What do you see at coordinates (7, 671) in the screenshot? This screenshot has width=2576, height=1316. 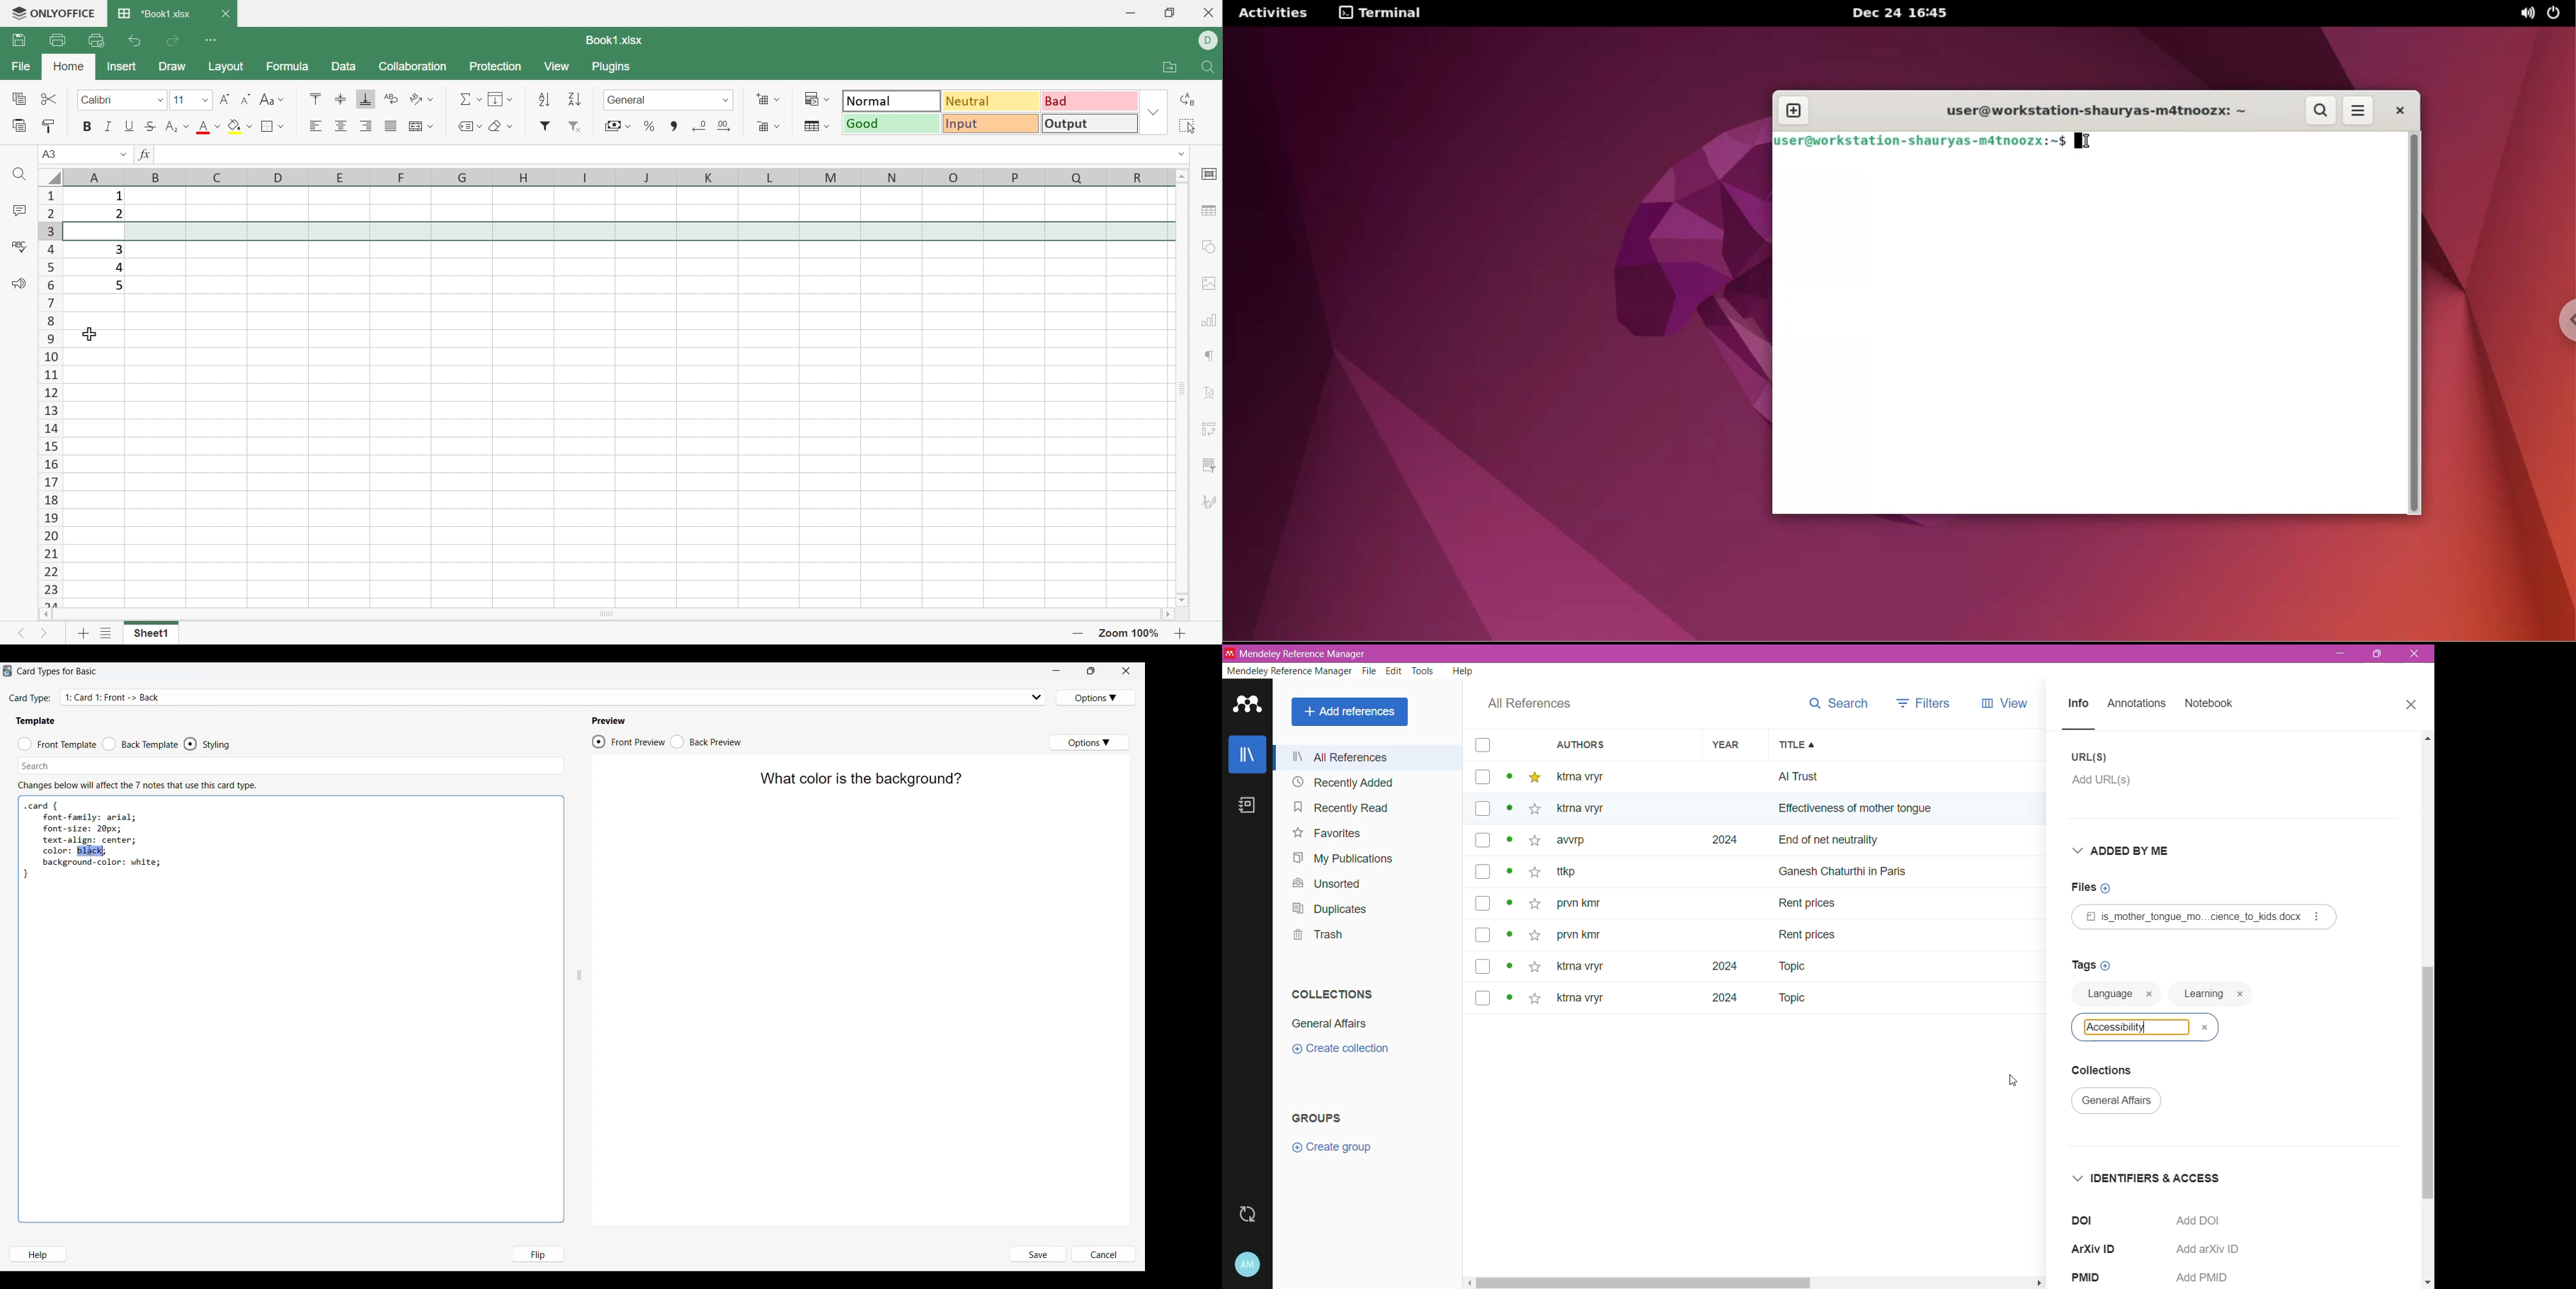 I see `Software logo` at bounding box center [7, 671].